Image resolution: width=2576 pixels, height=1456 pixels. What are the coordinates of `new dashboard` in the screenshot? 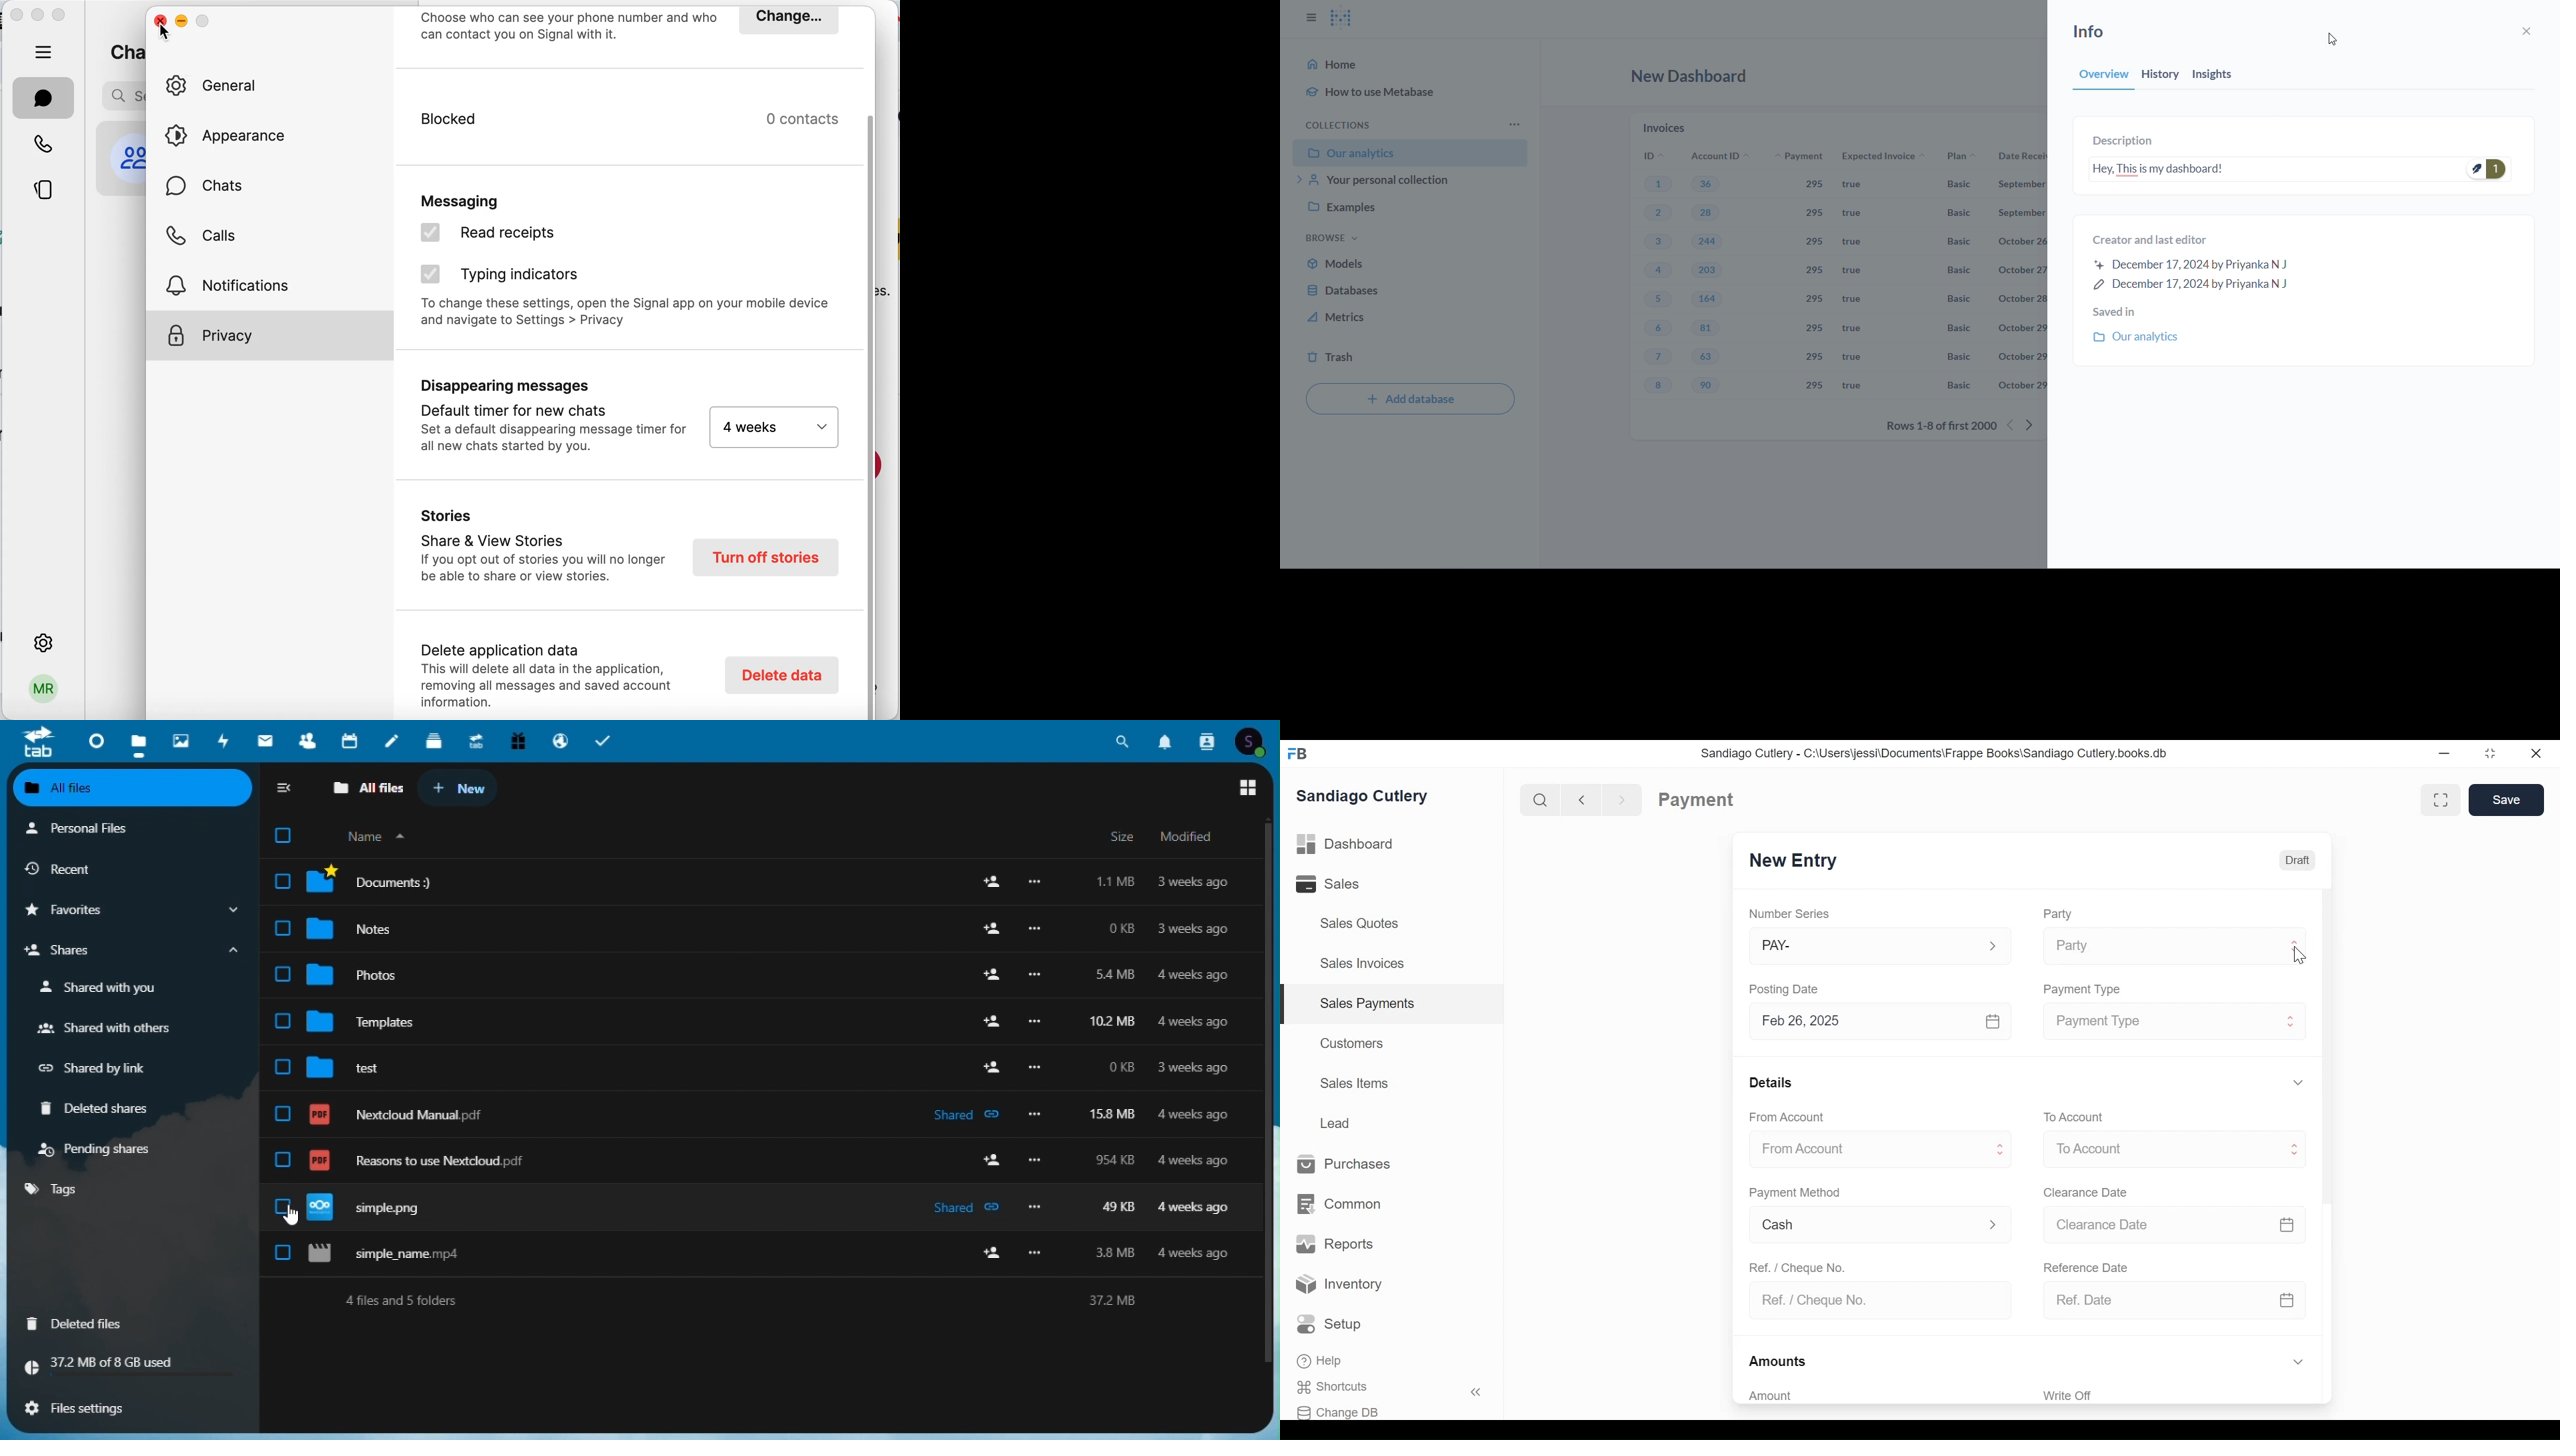 It's located at (1693, 80).